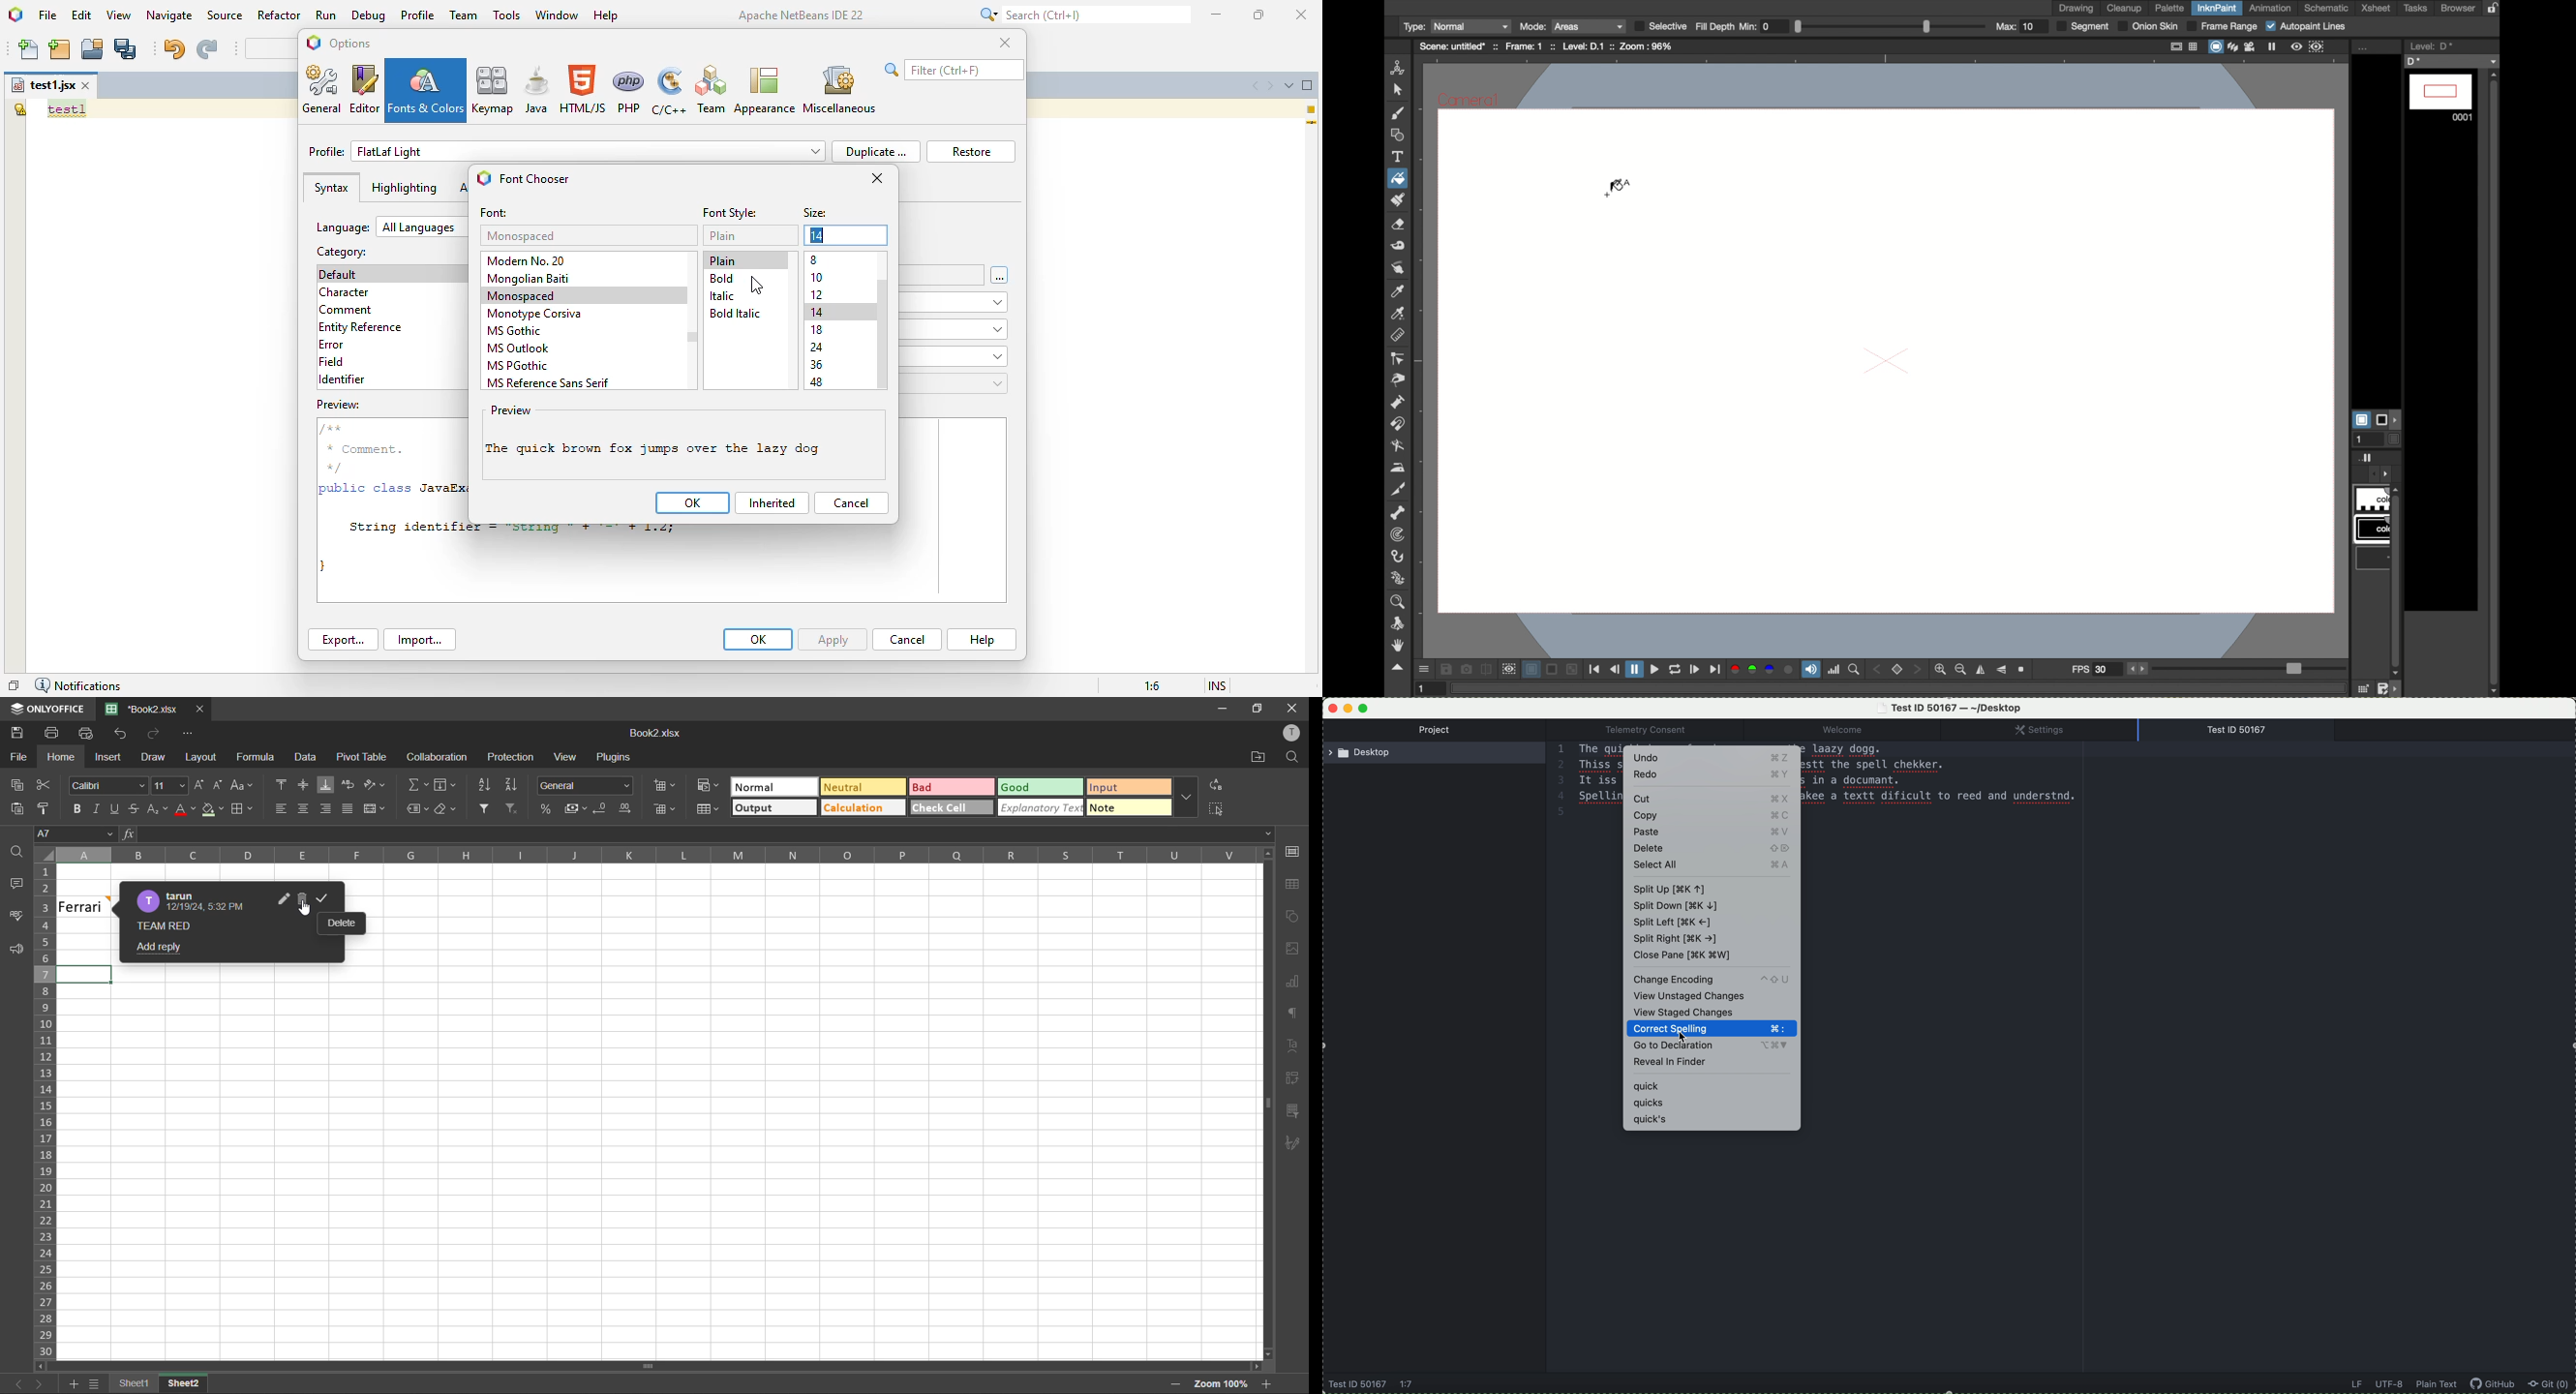  I want to click on project, so click(1437, 731).